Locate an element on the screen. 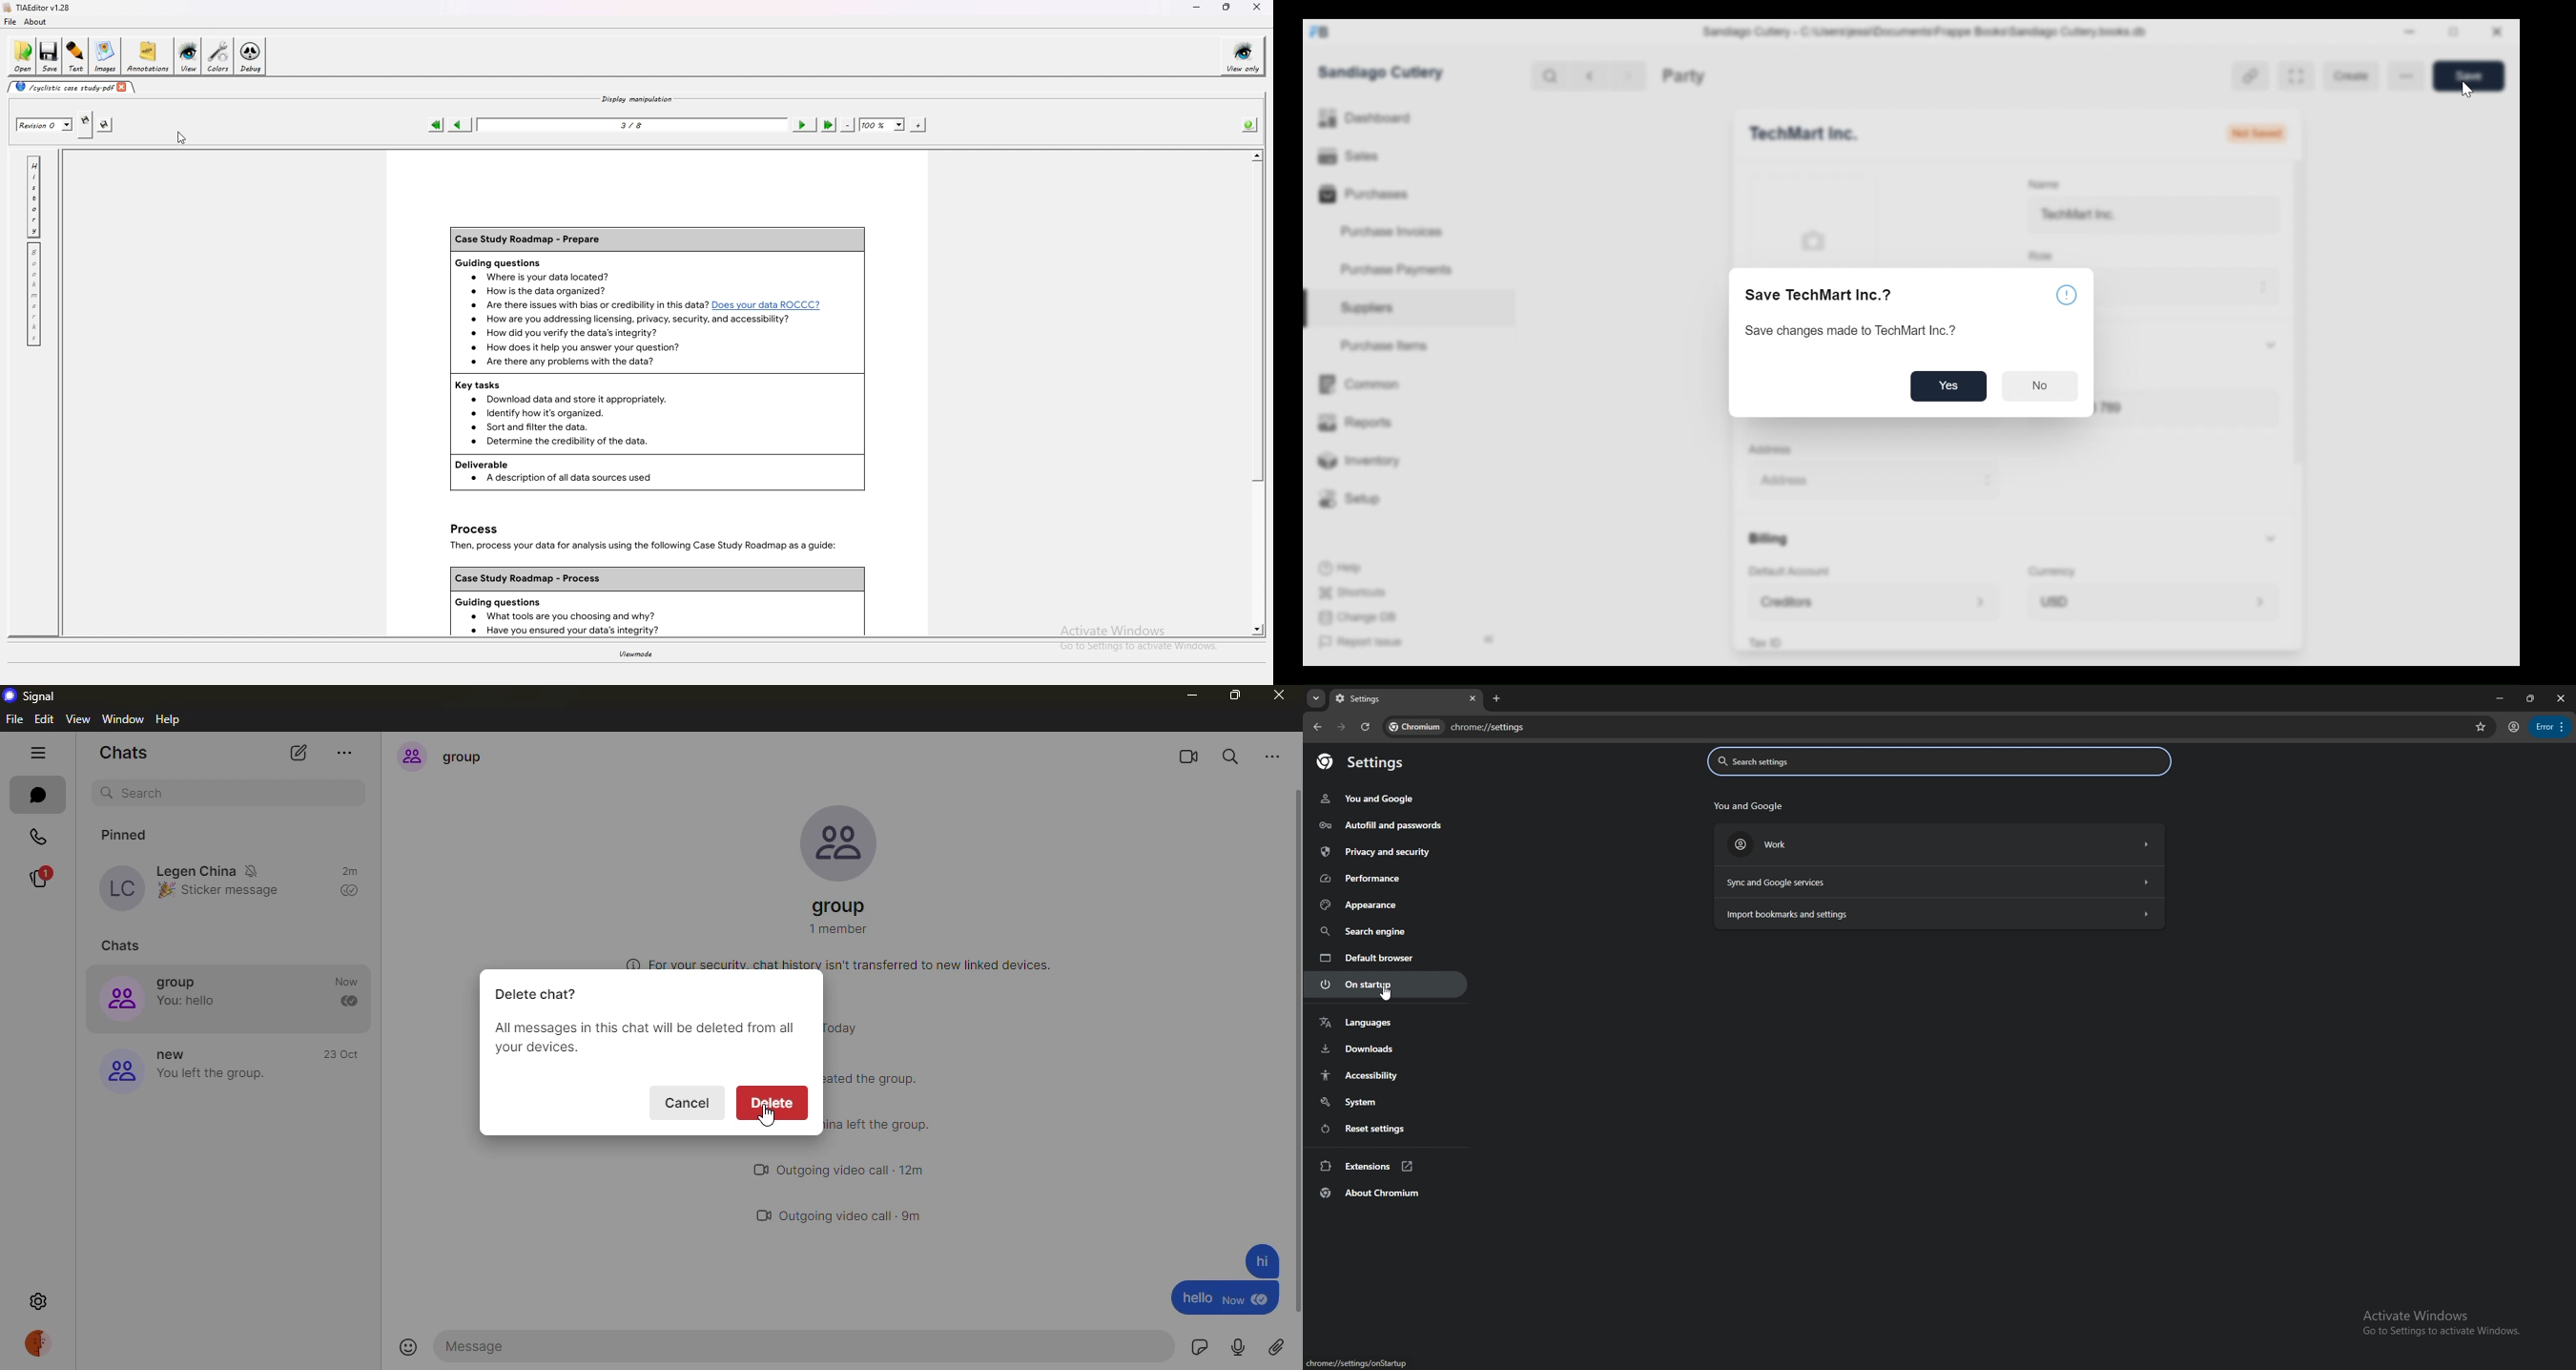  resize is located at coordinates (2529, 698).